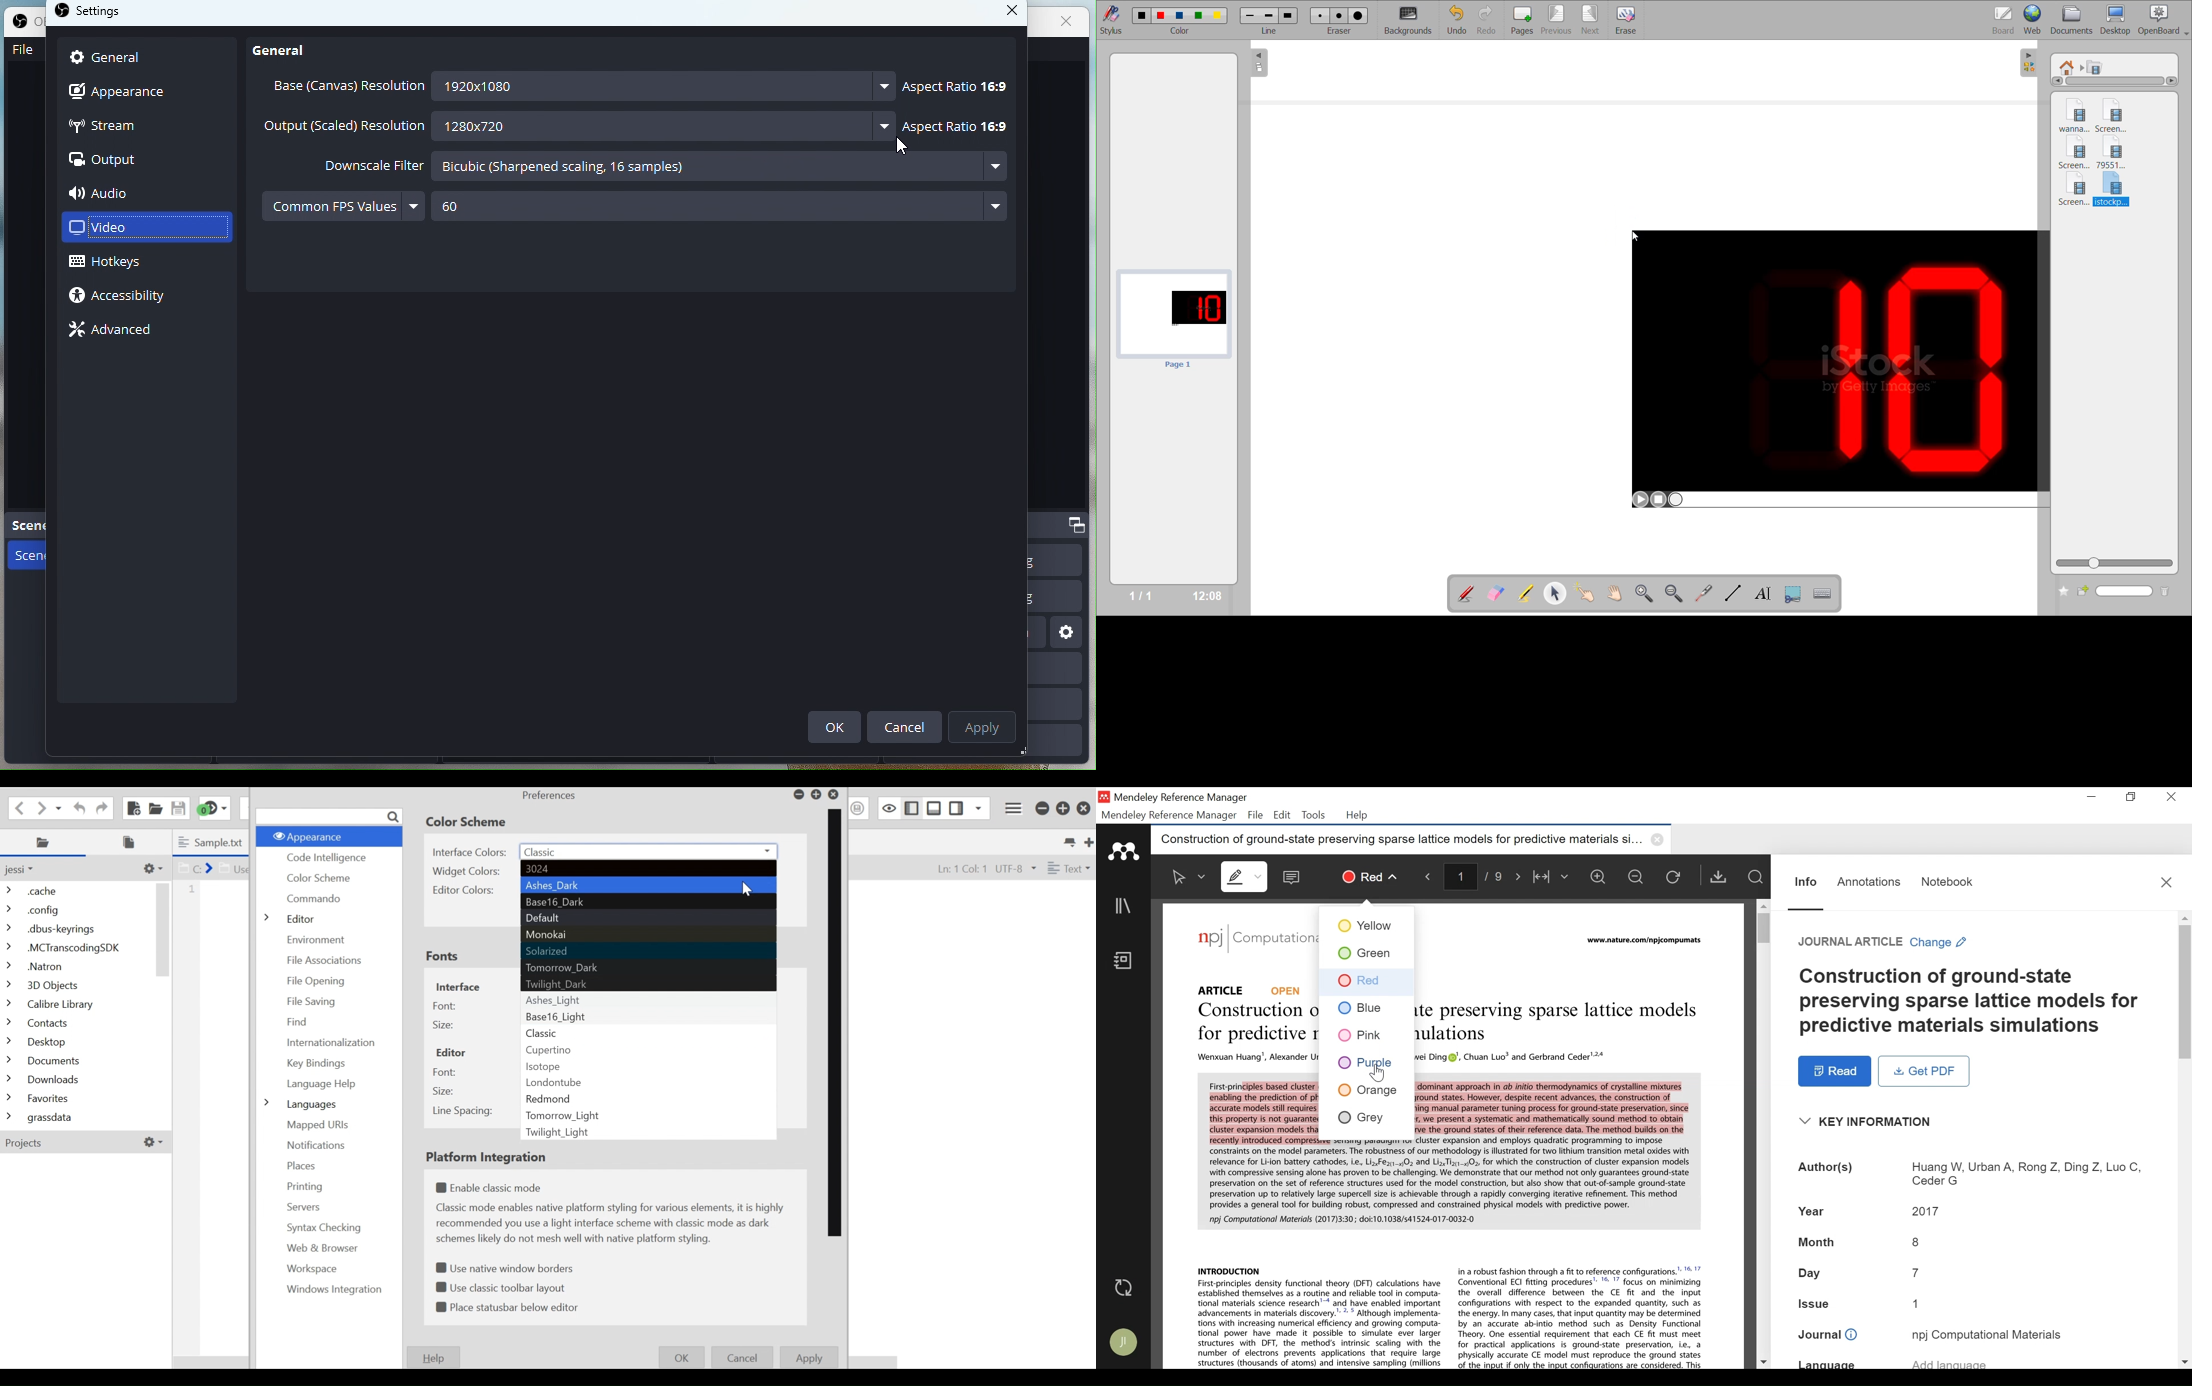  What do you see at coordinates (859, 808) in the screenshot?
I see `Save Macro as Toolbox as Superscript` at bounding box center [859, 808].